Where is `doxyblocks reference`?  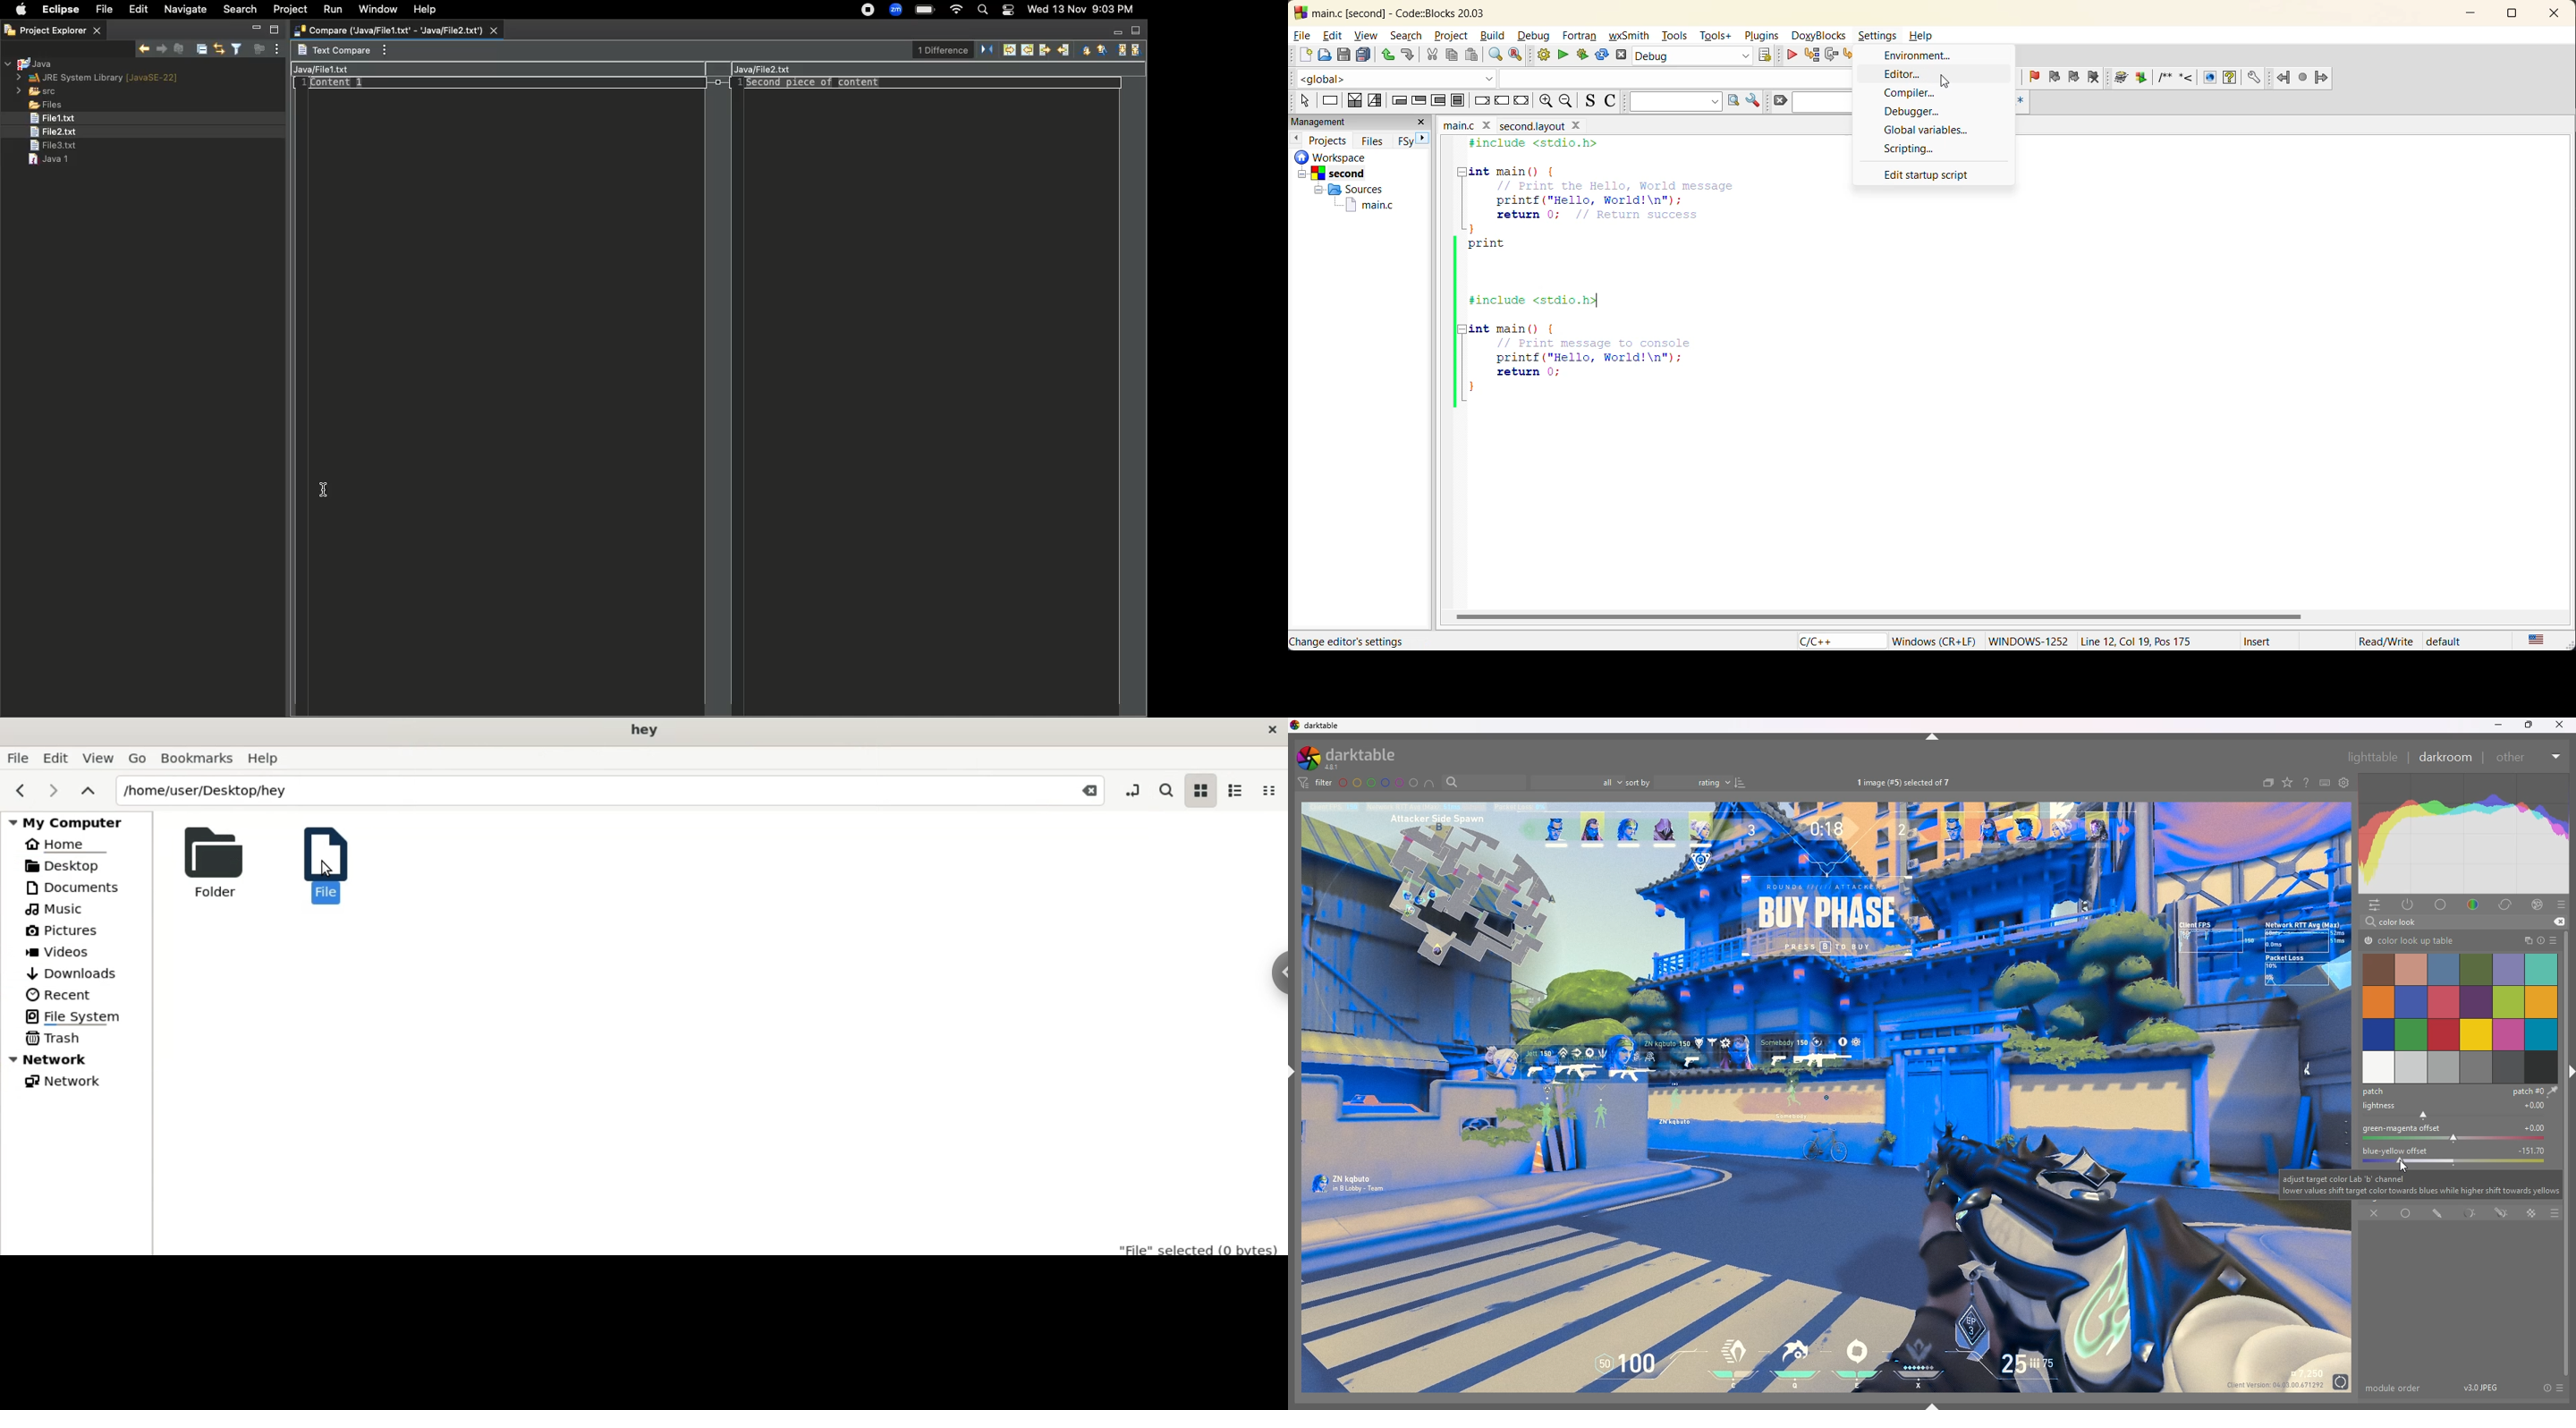
doxyblocks reference is located at coordinates (2191, 78).